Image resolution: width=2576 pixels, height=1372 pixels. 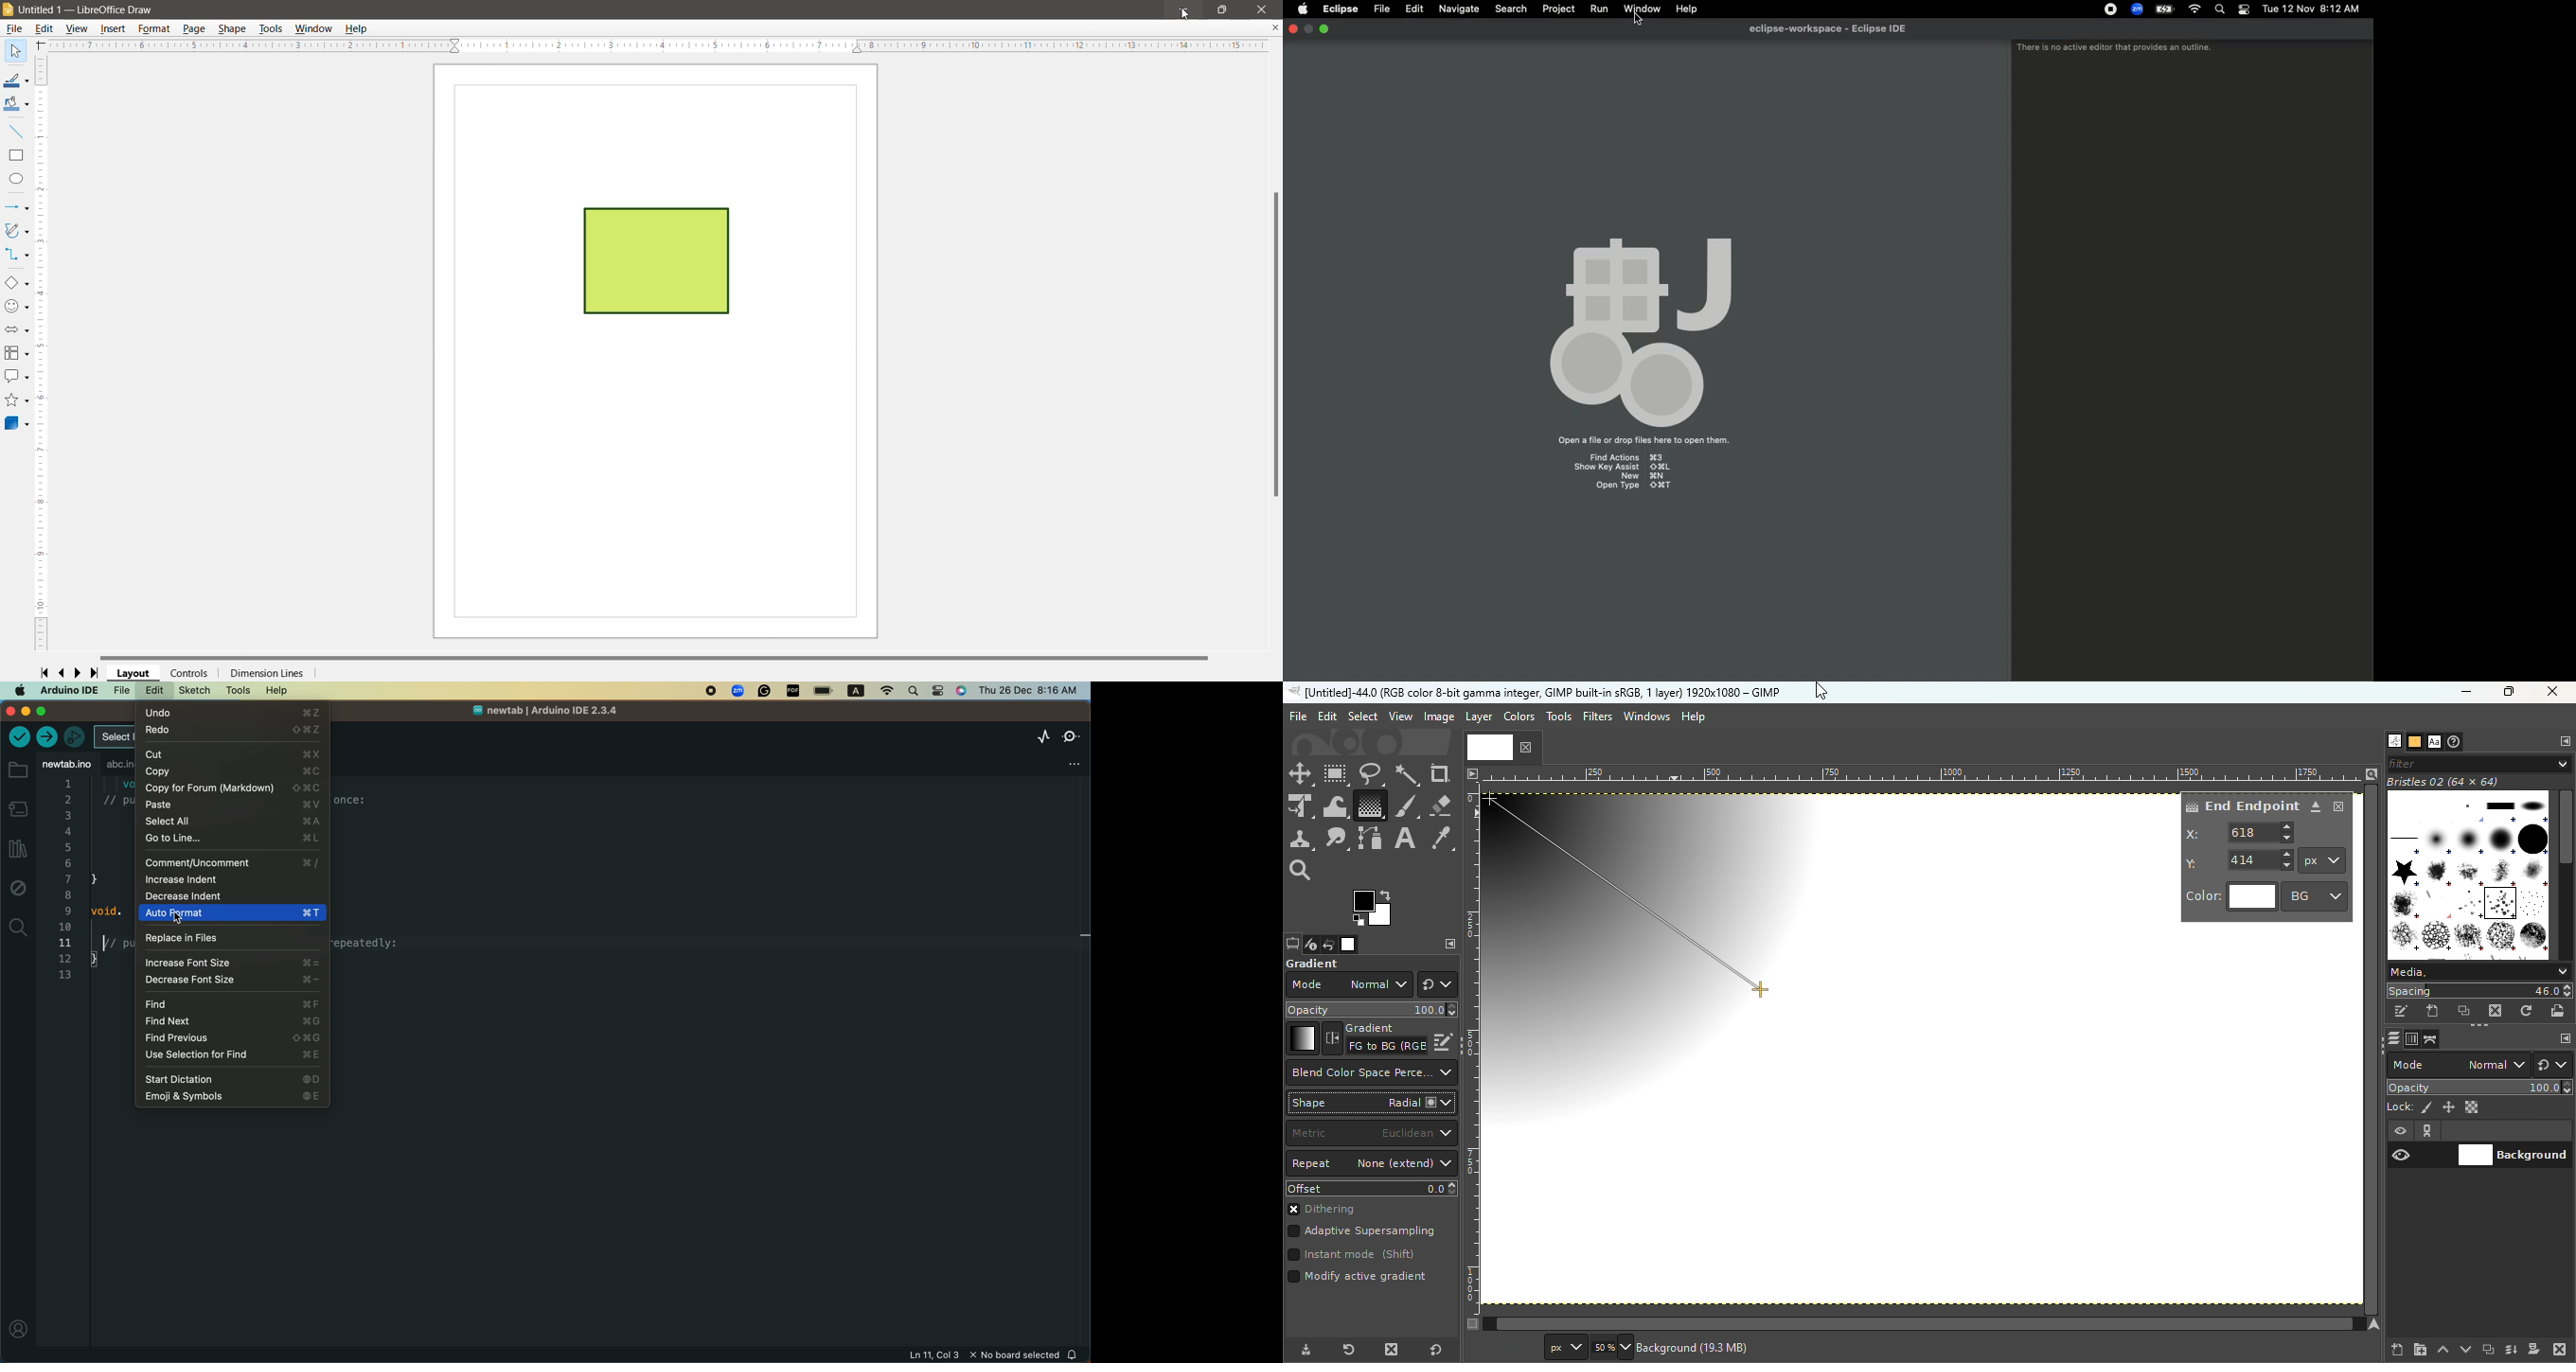 What do you see at coordinates (2561, 1350) in the screenshot?
I see `Delete this layer` at bounding box center [2561, 1350].